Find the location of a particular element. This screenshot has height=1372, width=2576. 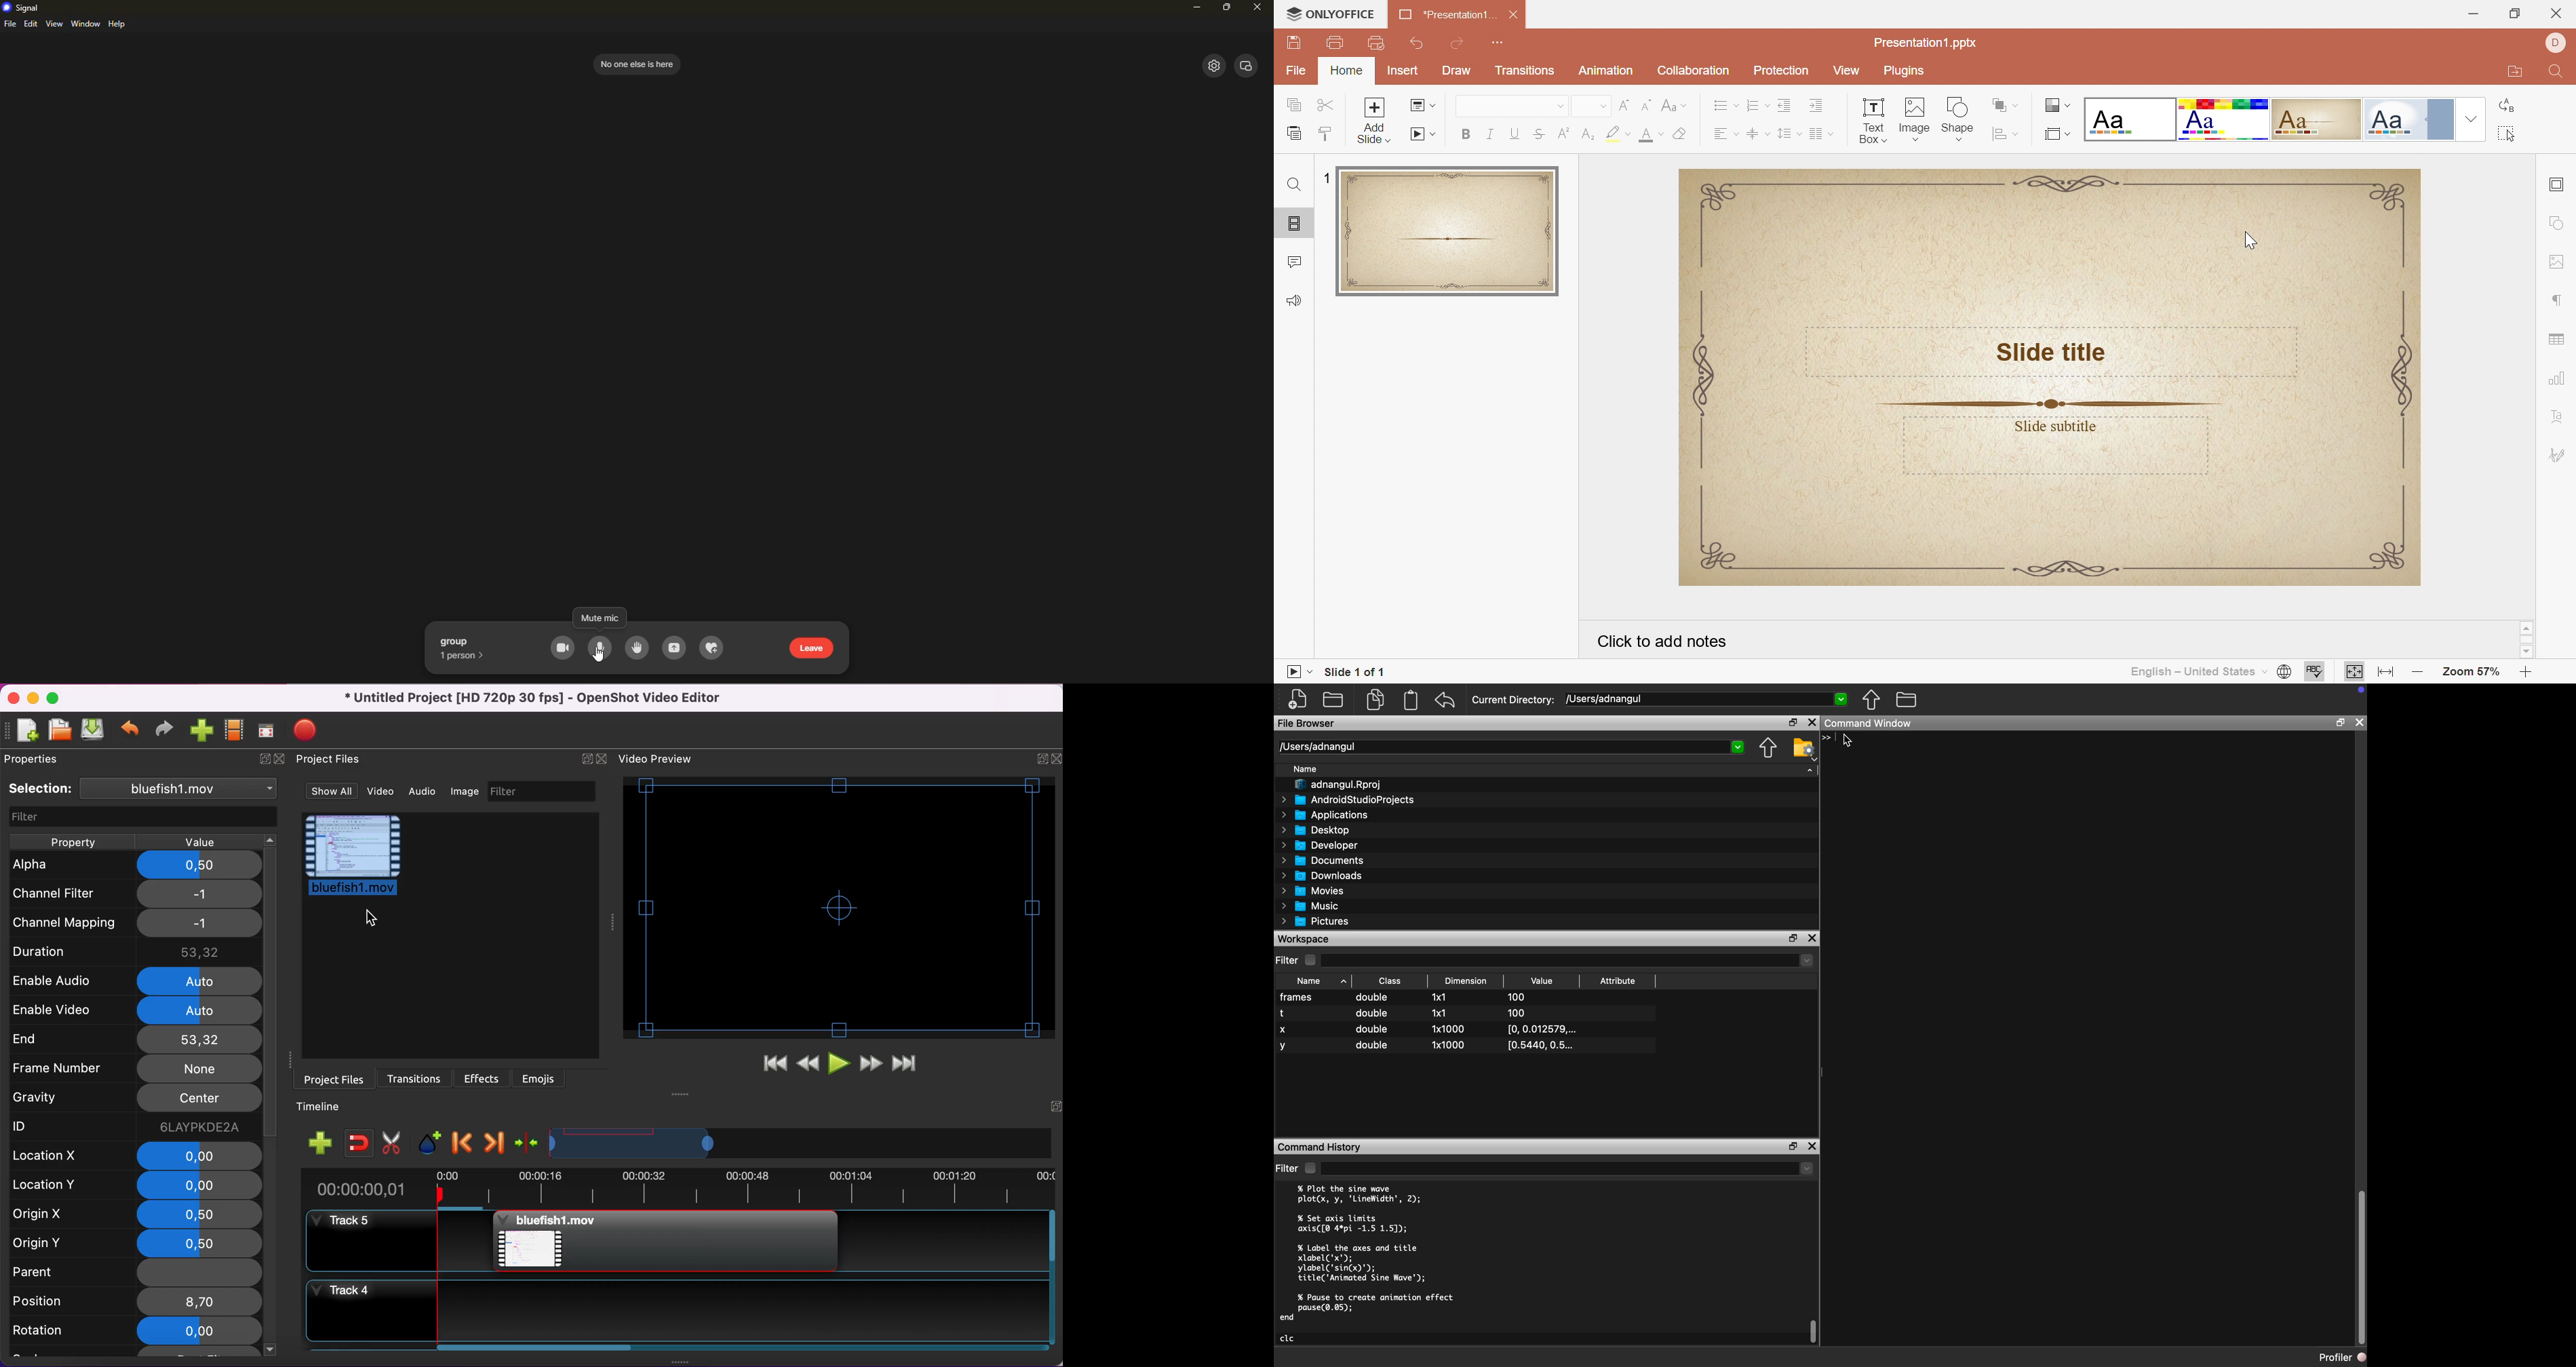

Open file location is located at coordinates (2519, 73).